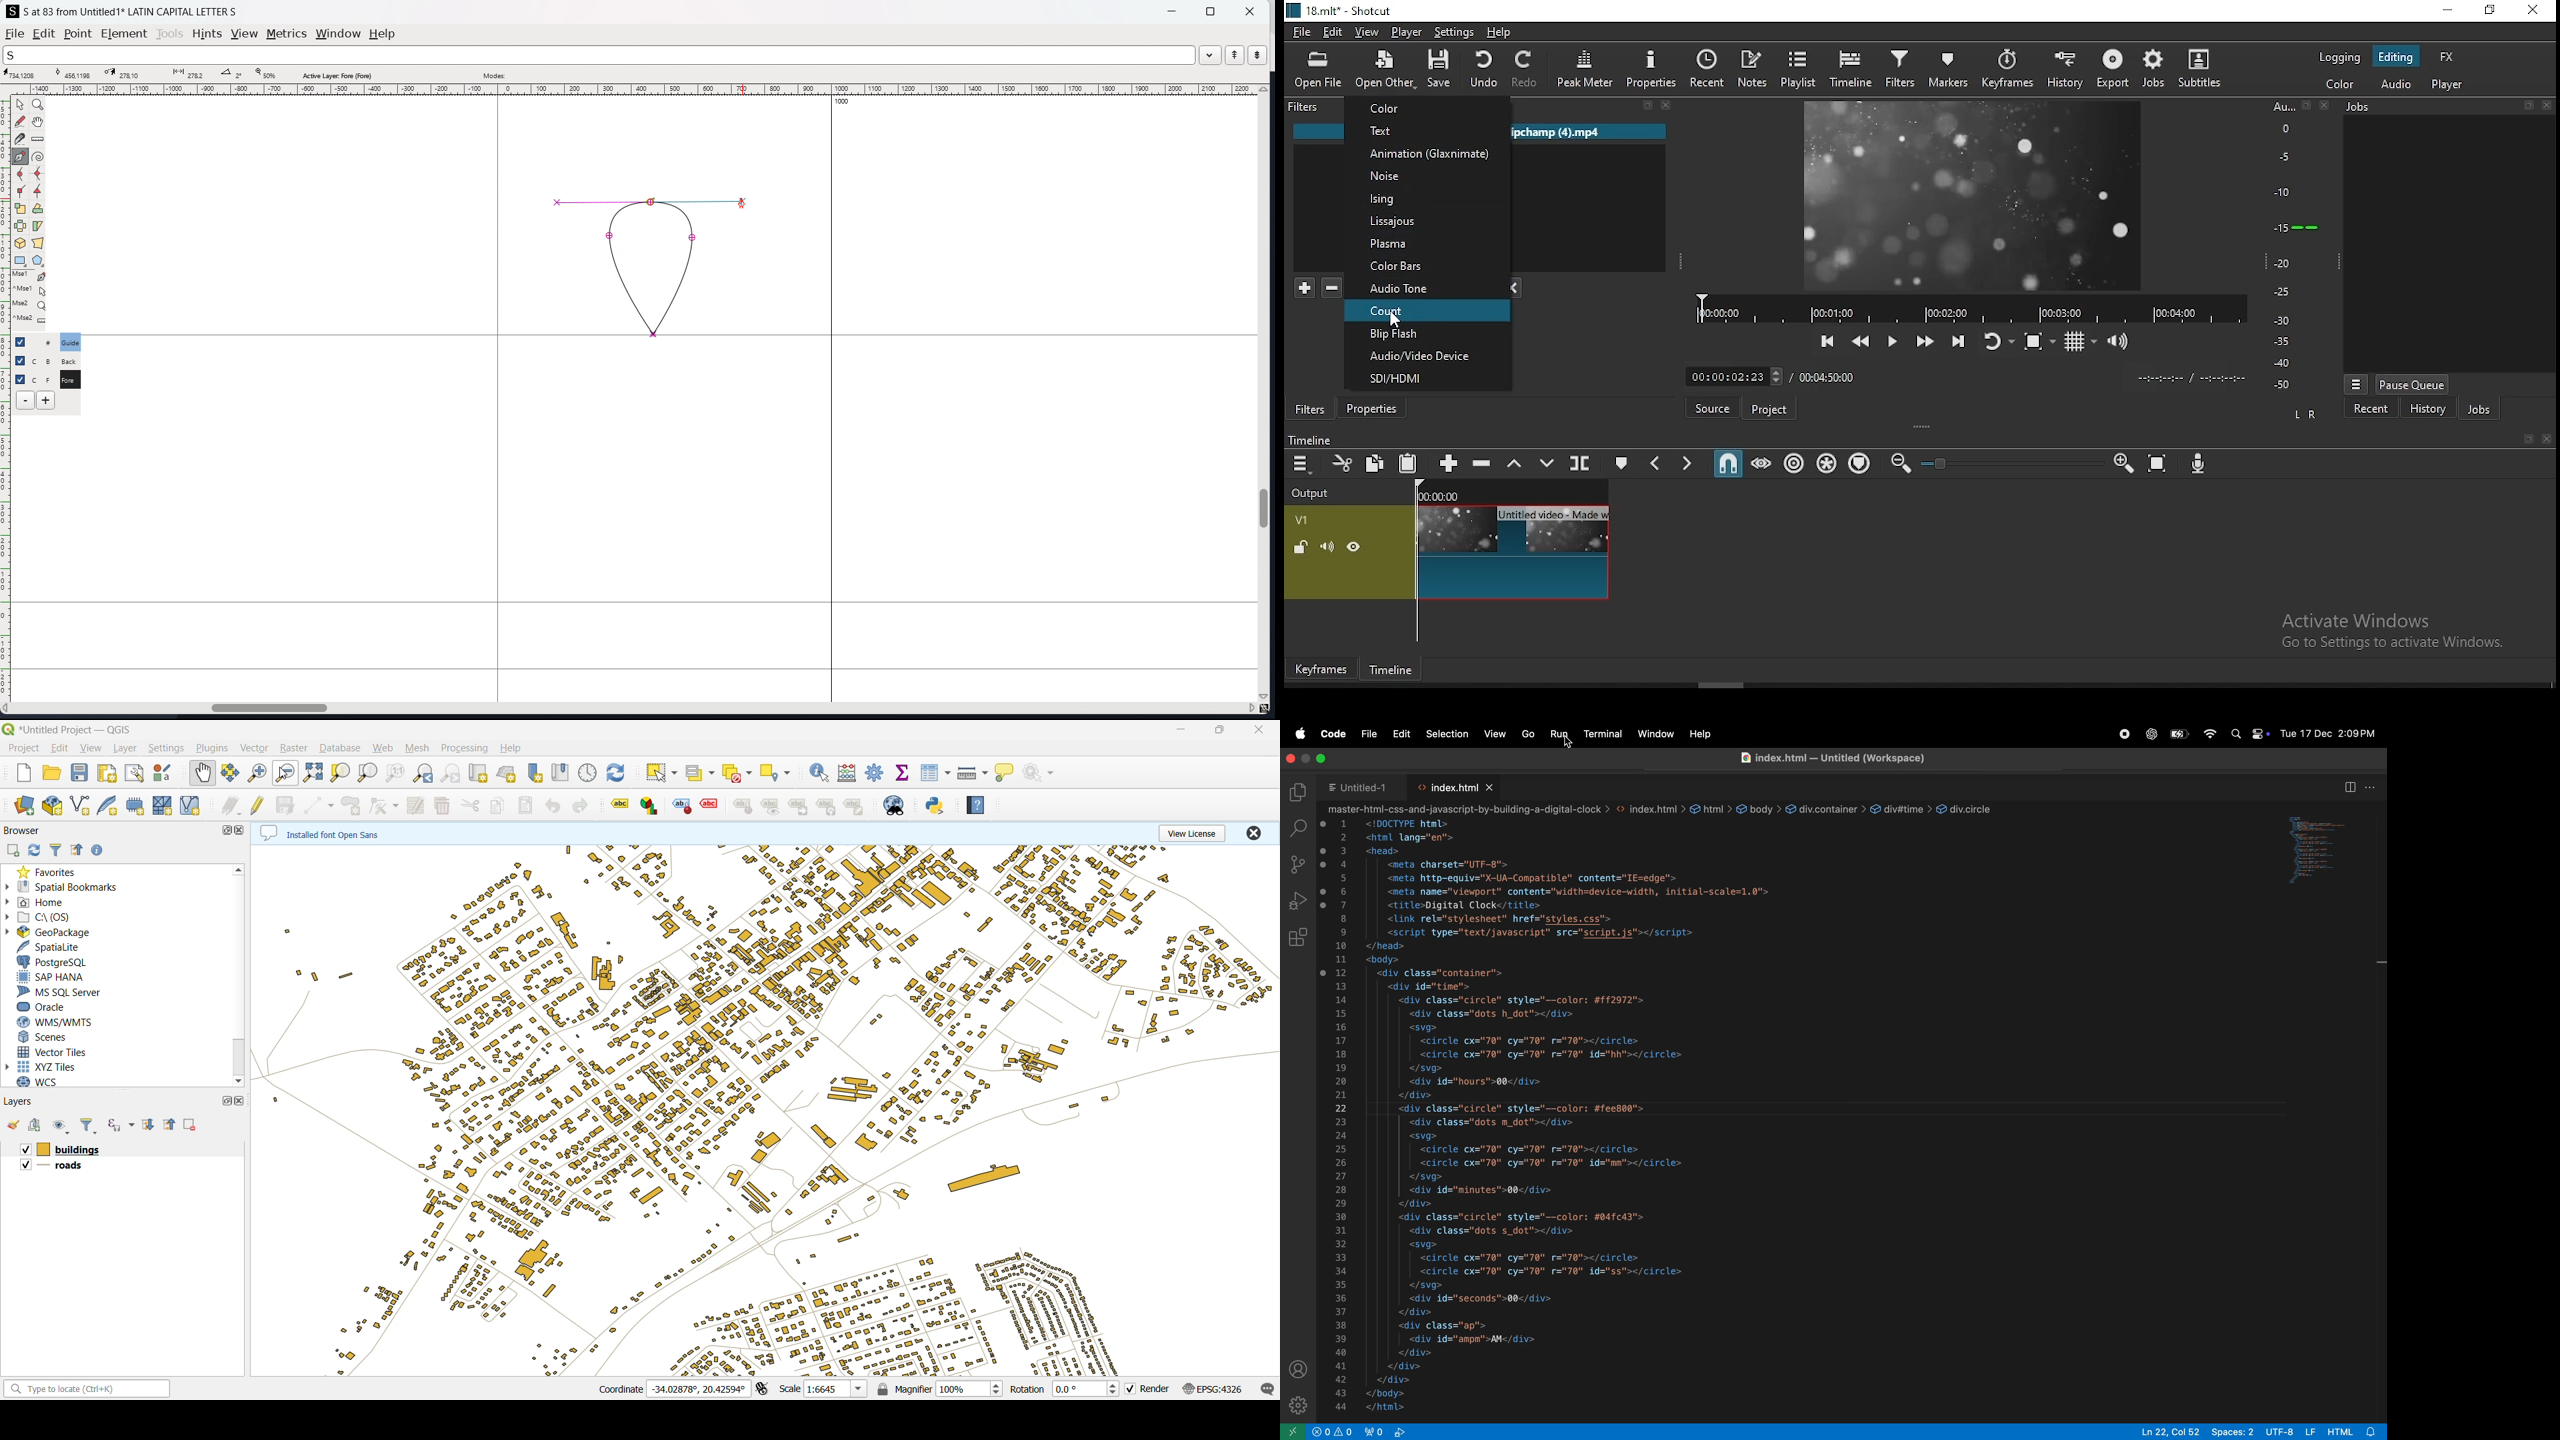 The height and width of the screenshot is (1456, 2576). What do you see at coordinates (22, 74) in the screenshot?
I see `cursor coordinate` at bounding box center [22, 74].